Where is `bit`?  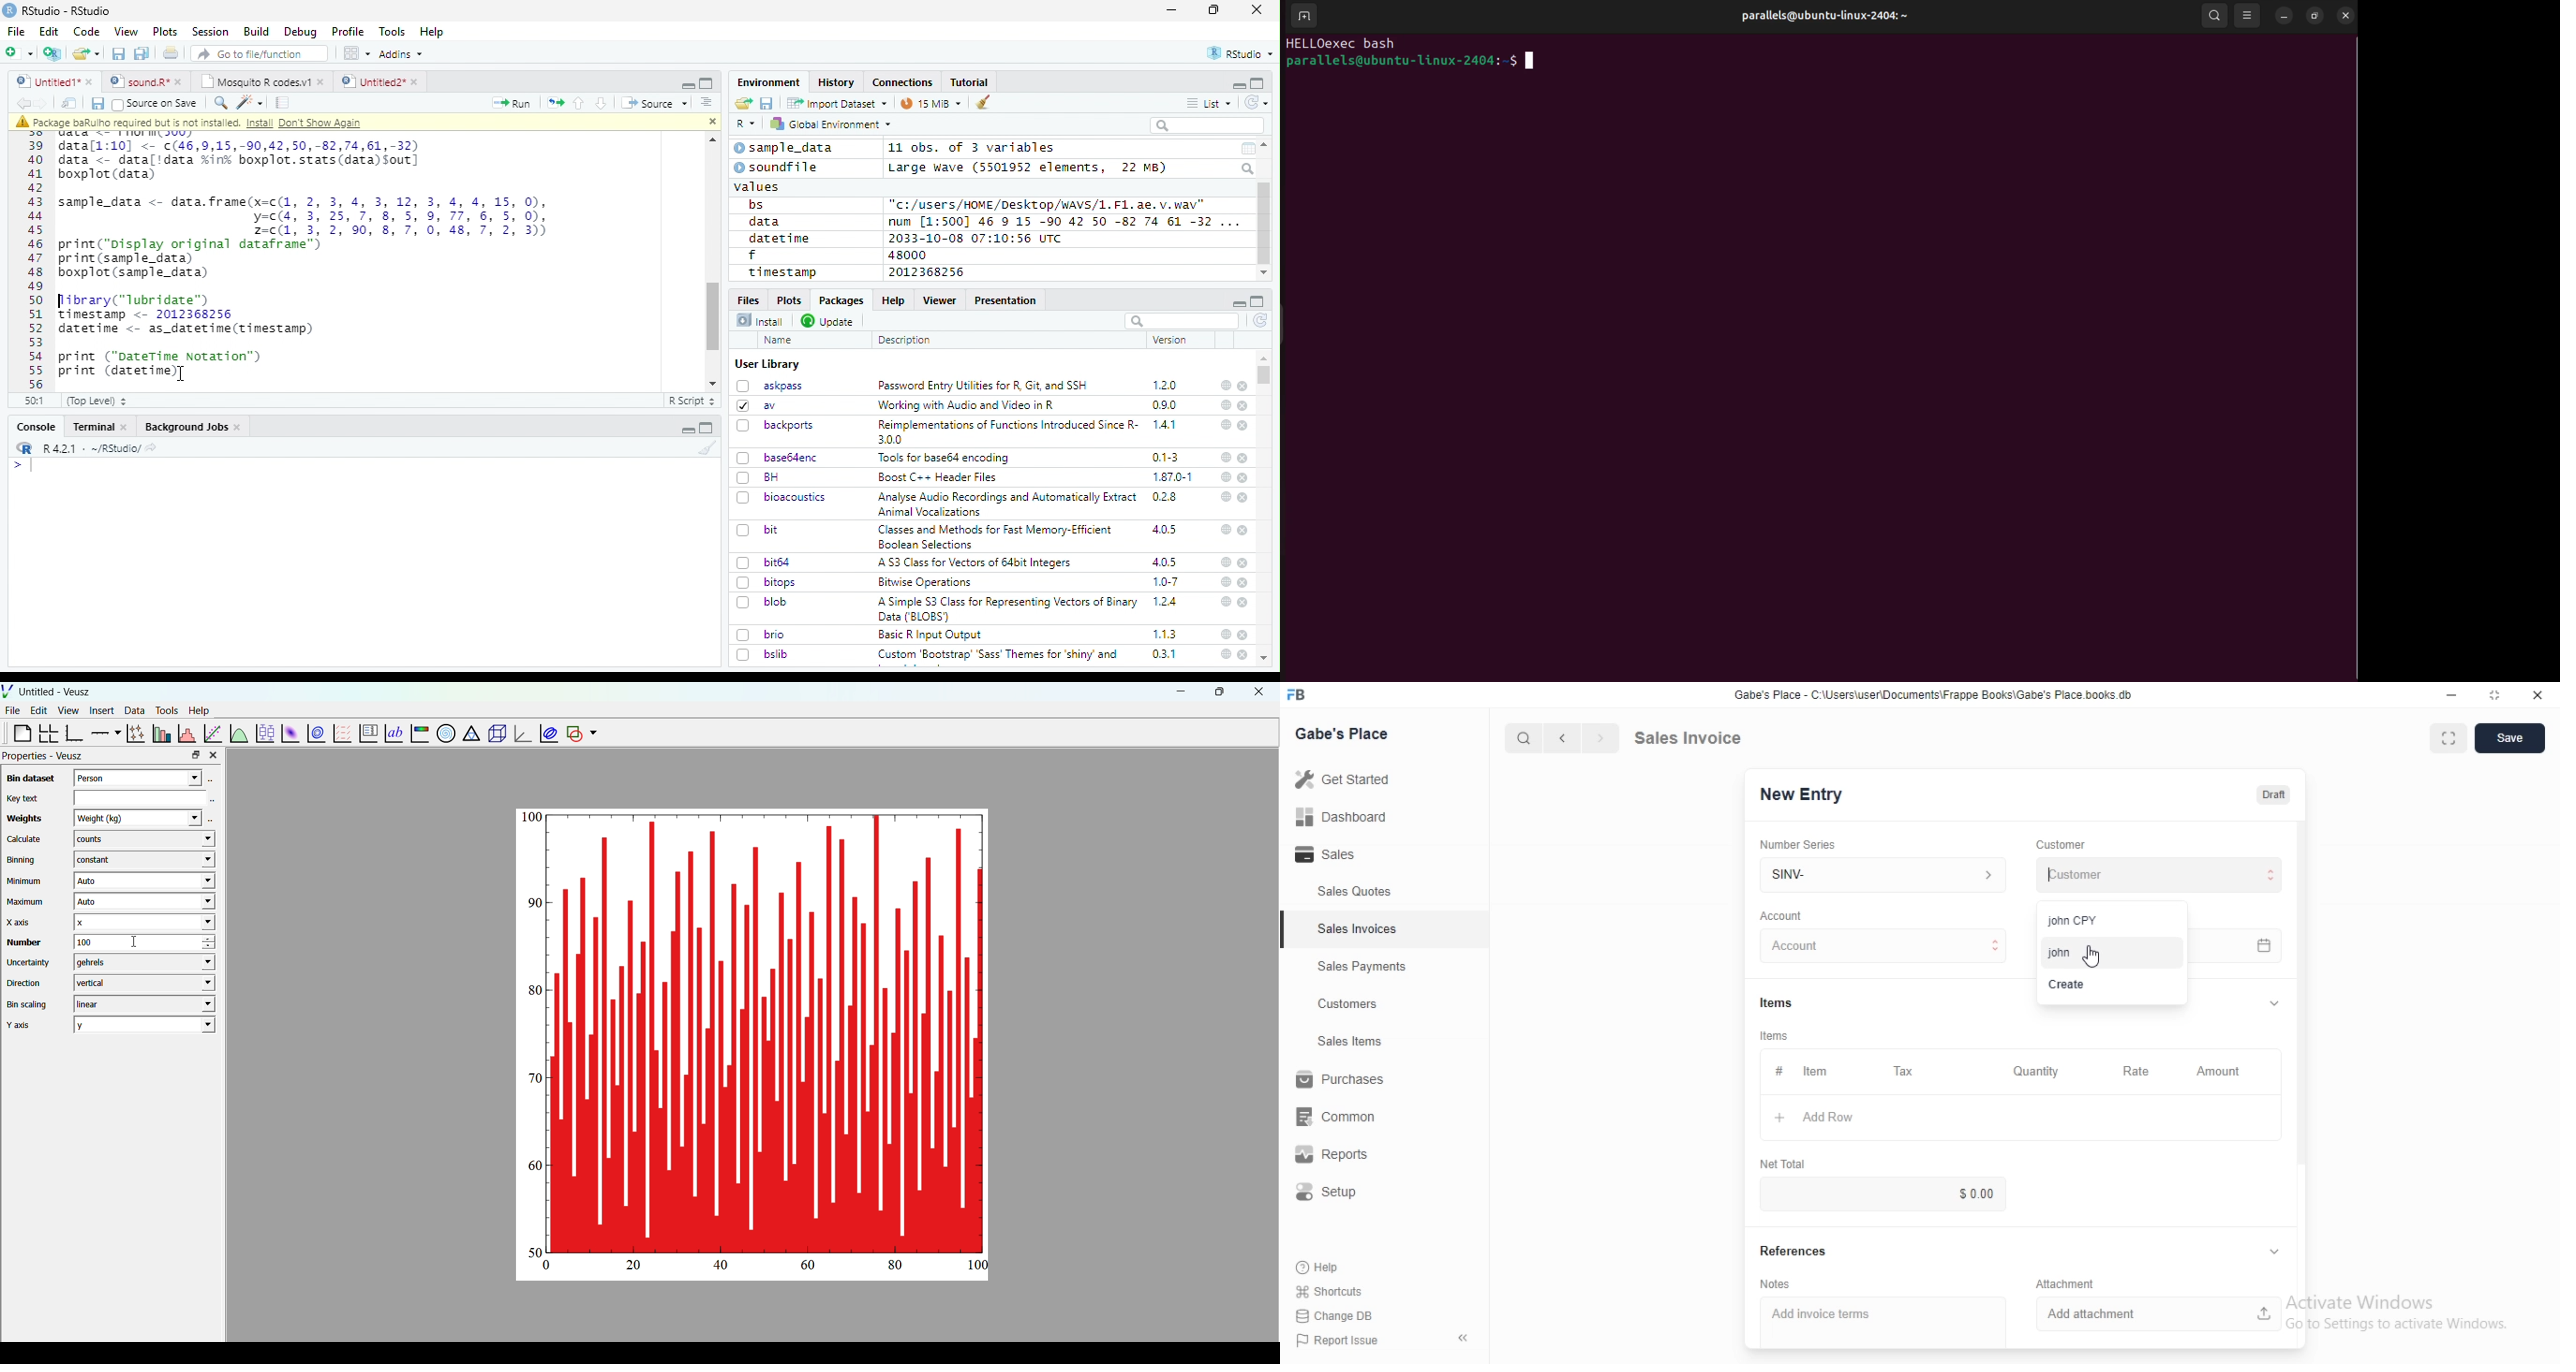
bit is located at coordinates (758, 531).